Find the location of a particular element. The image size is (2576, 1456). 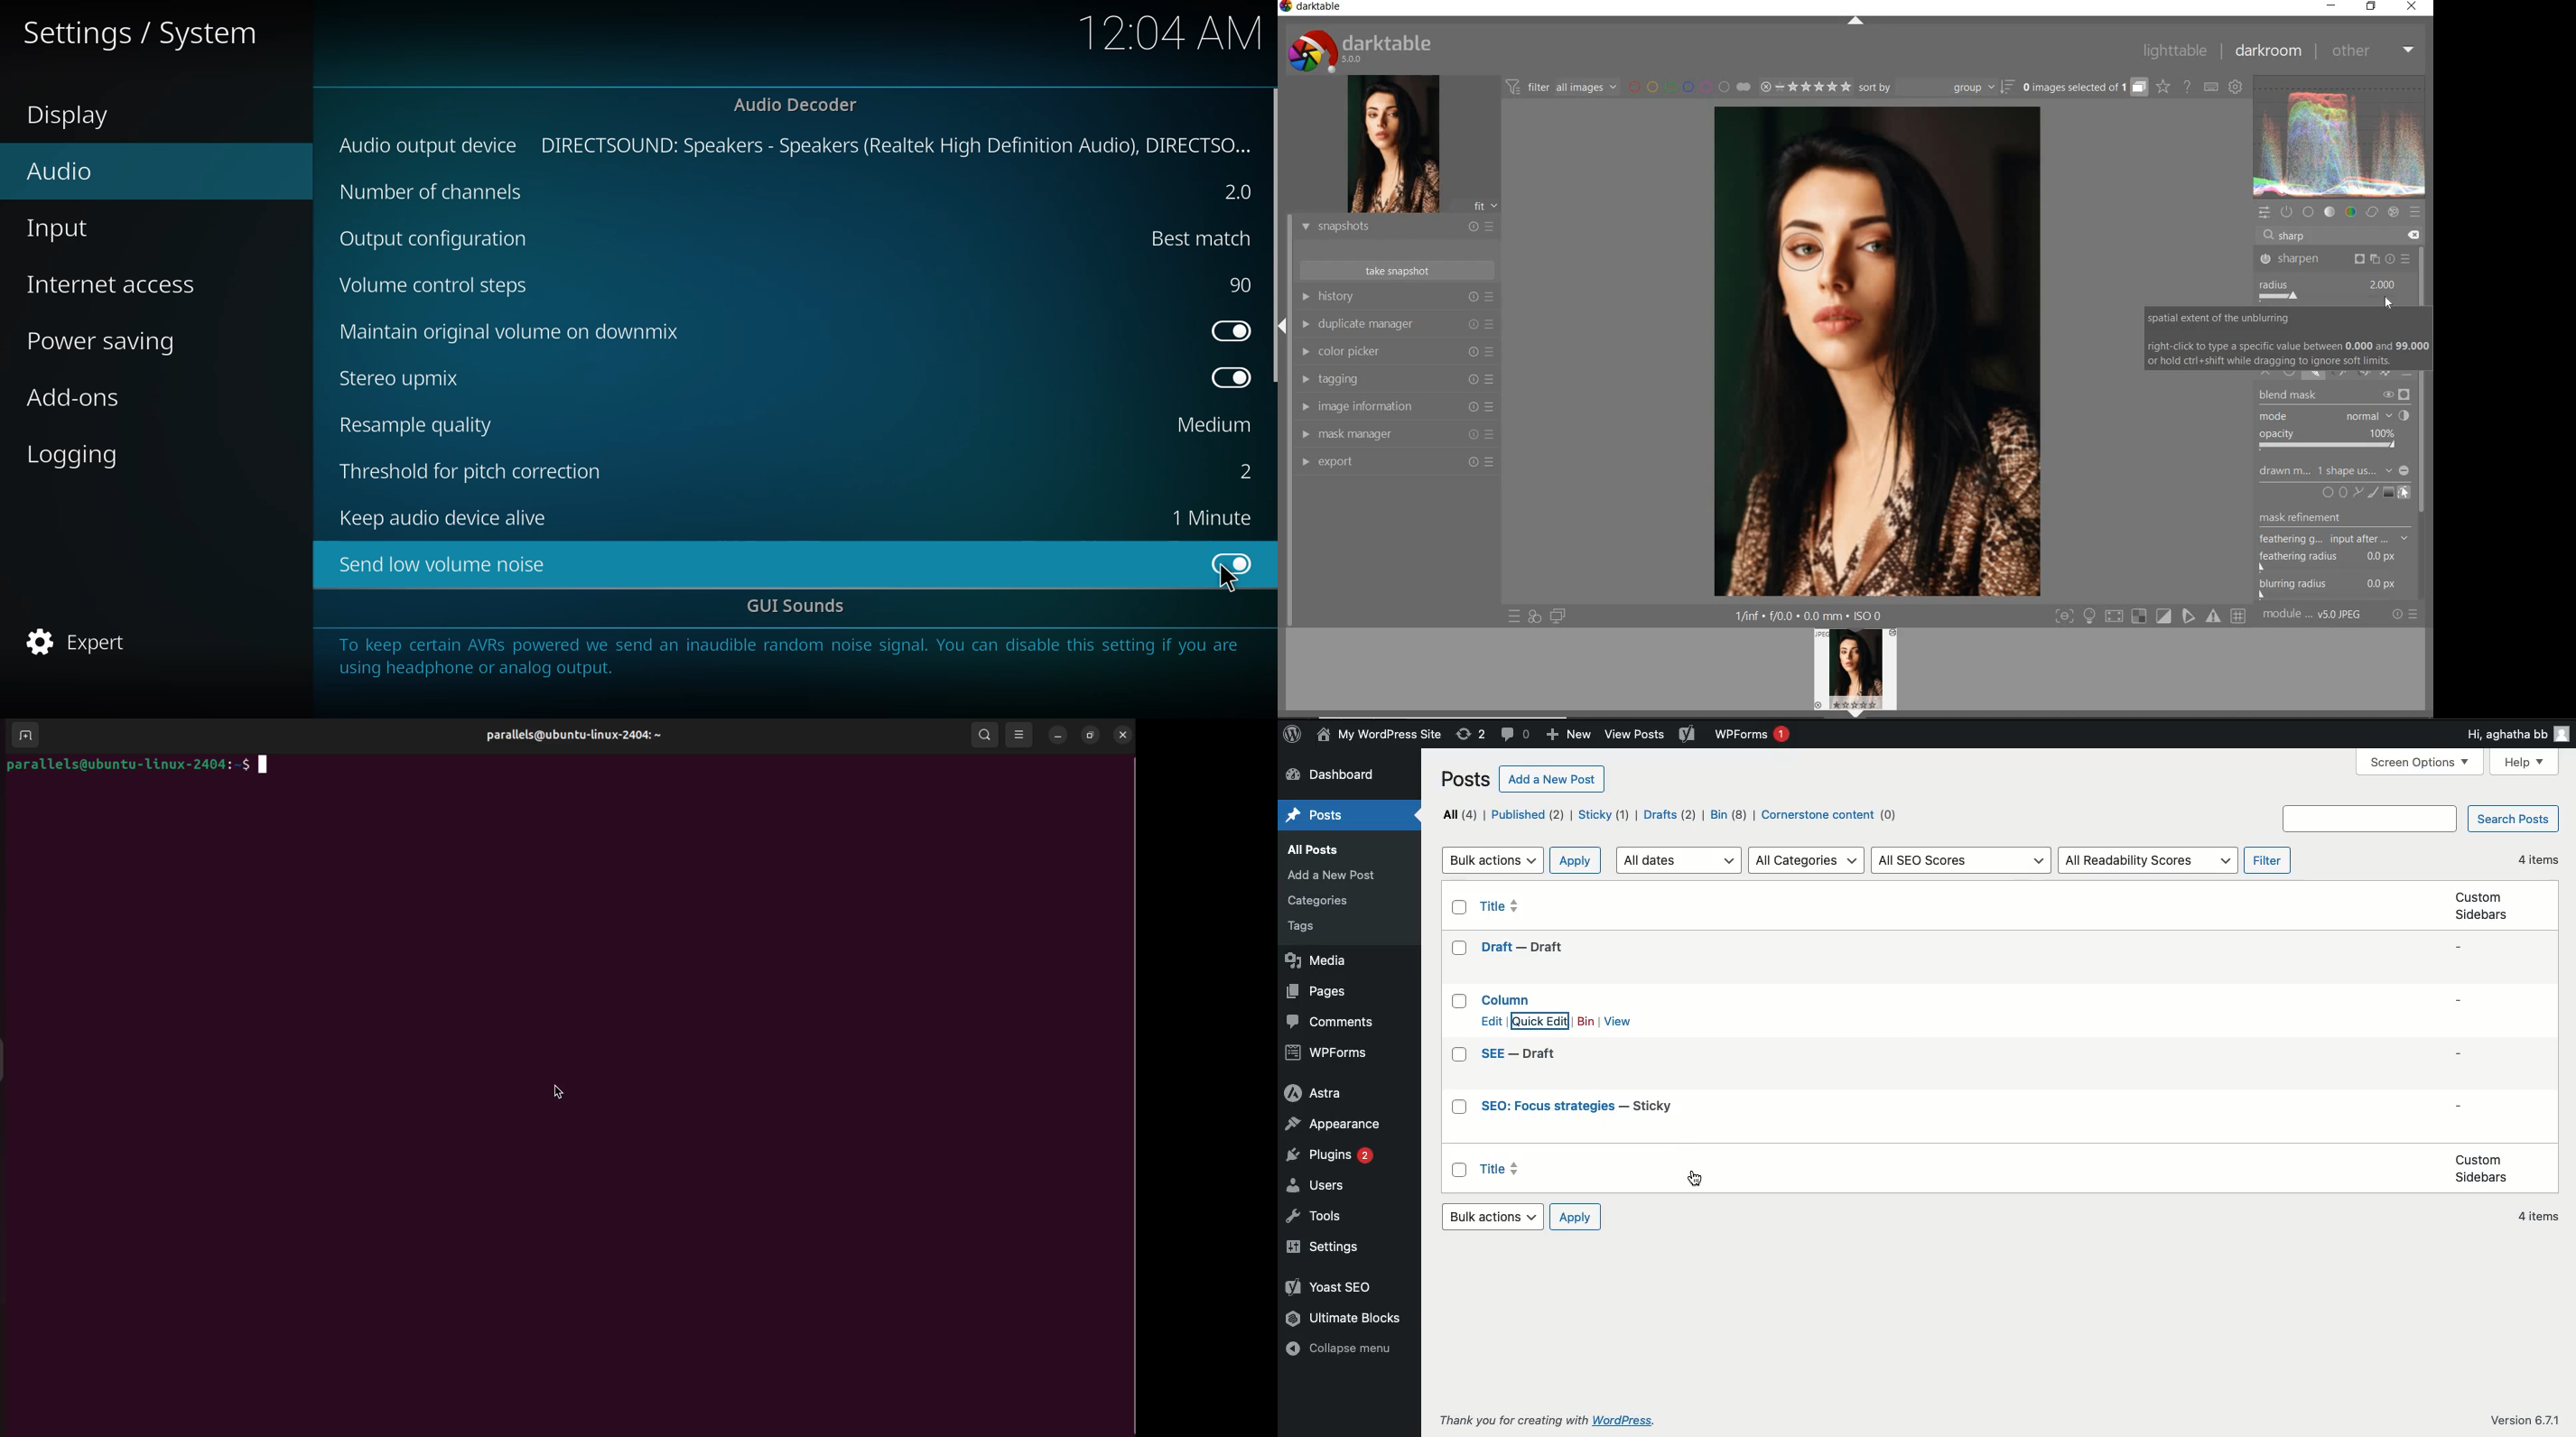

Home is located at coordinates (1313, 816).